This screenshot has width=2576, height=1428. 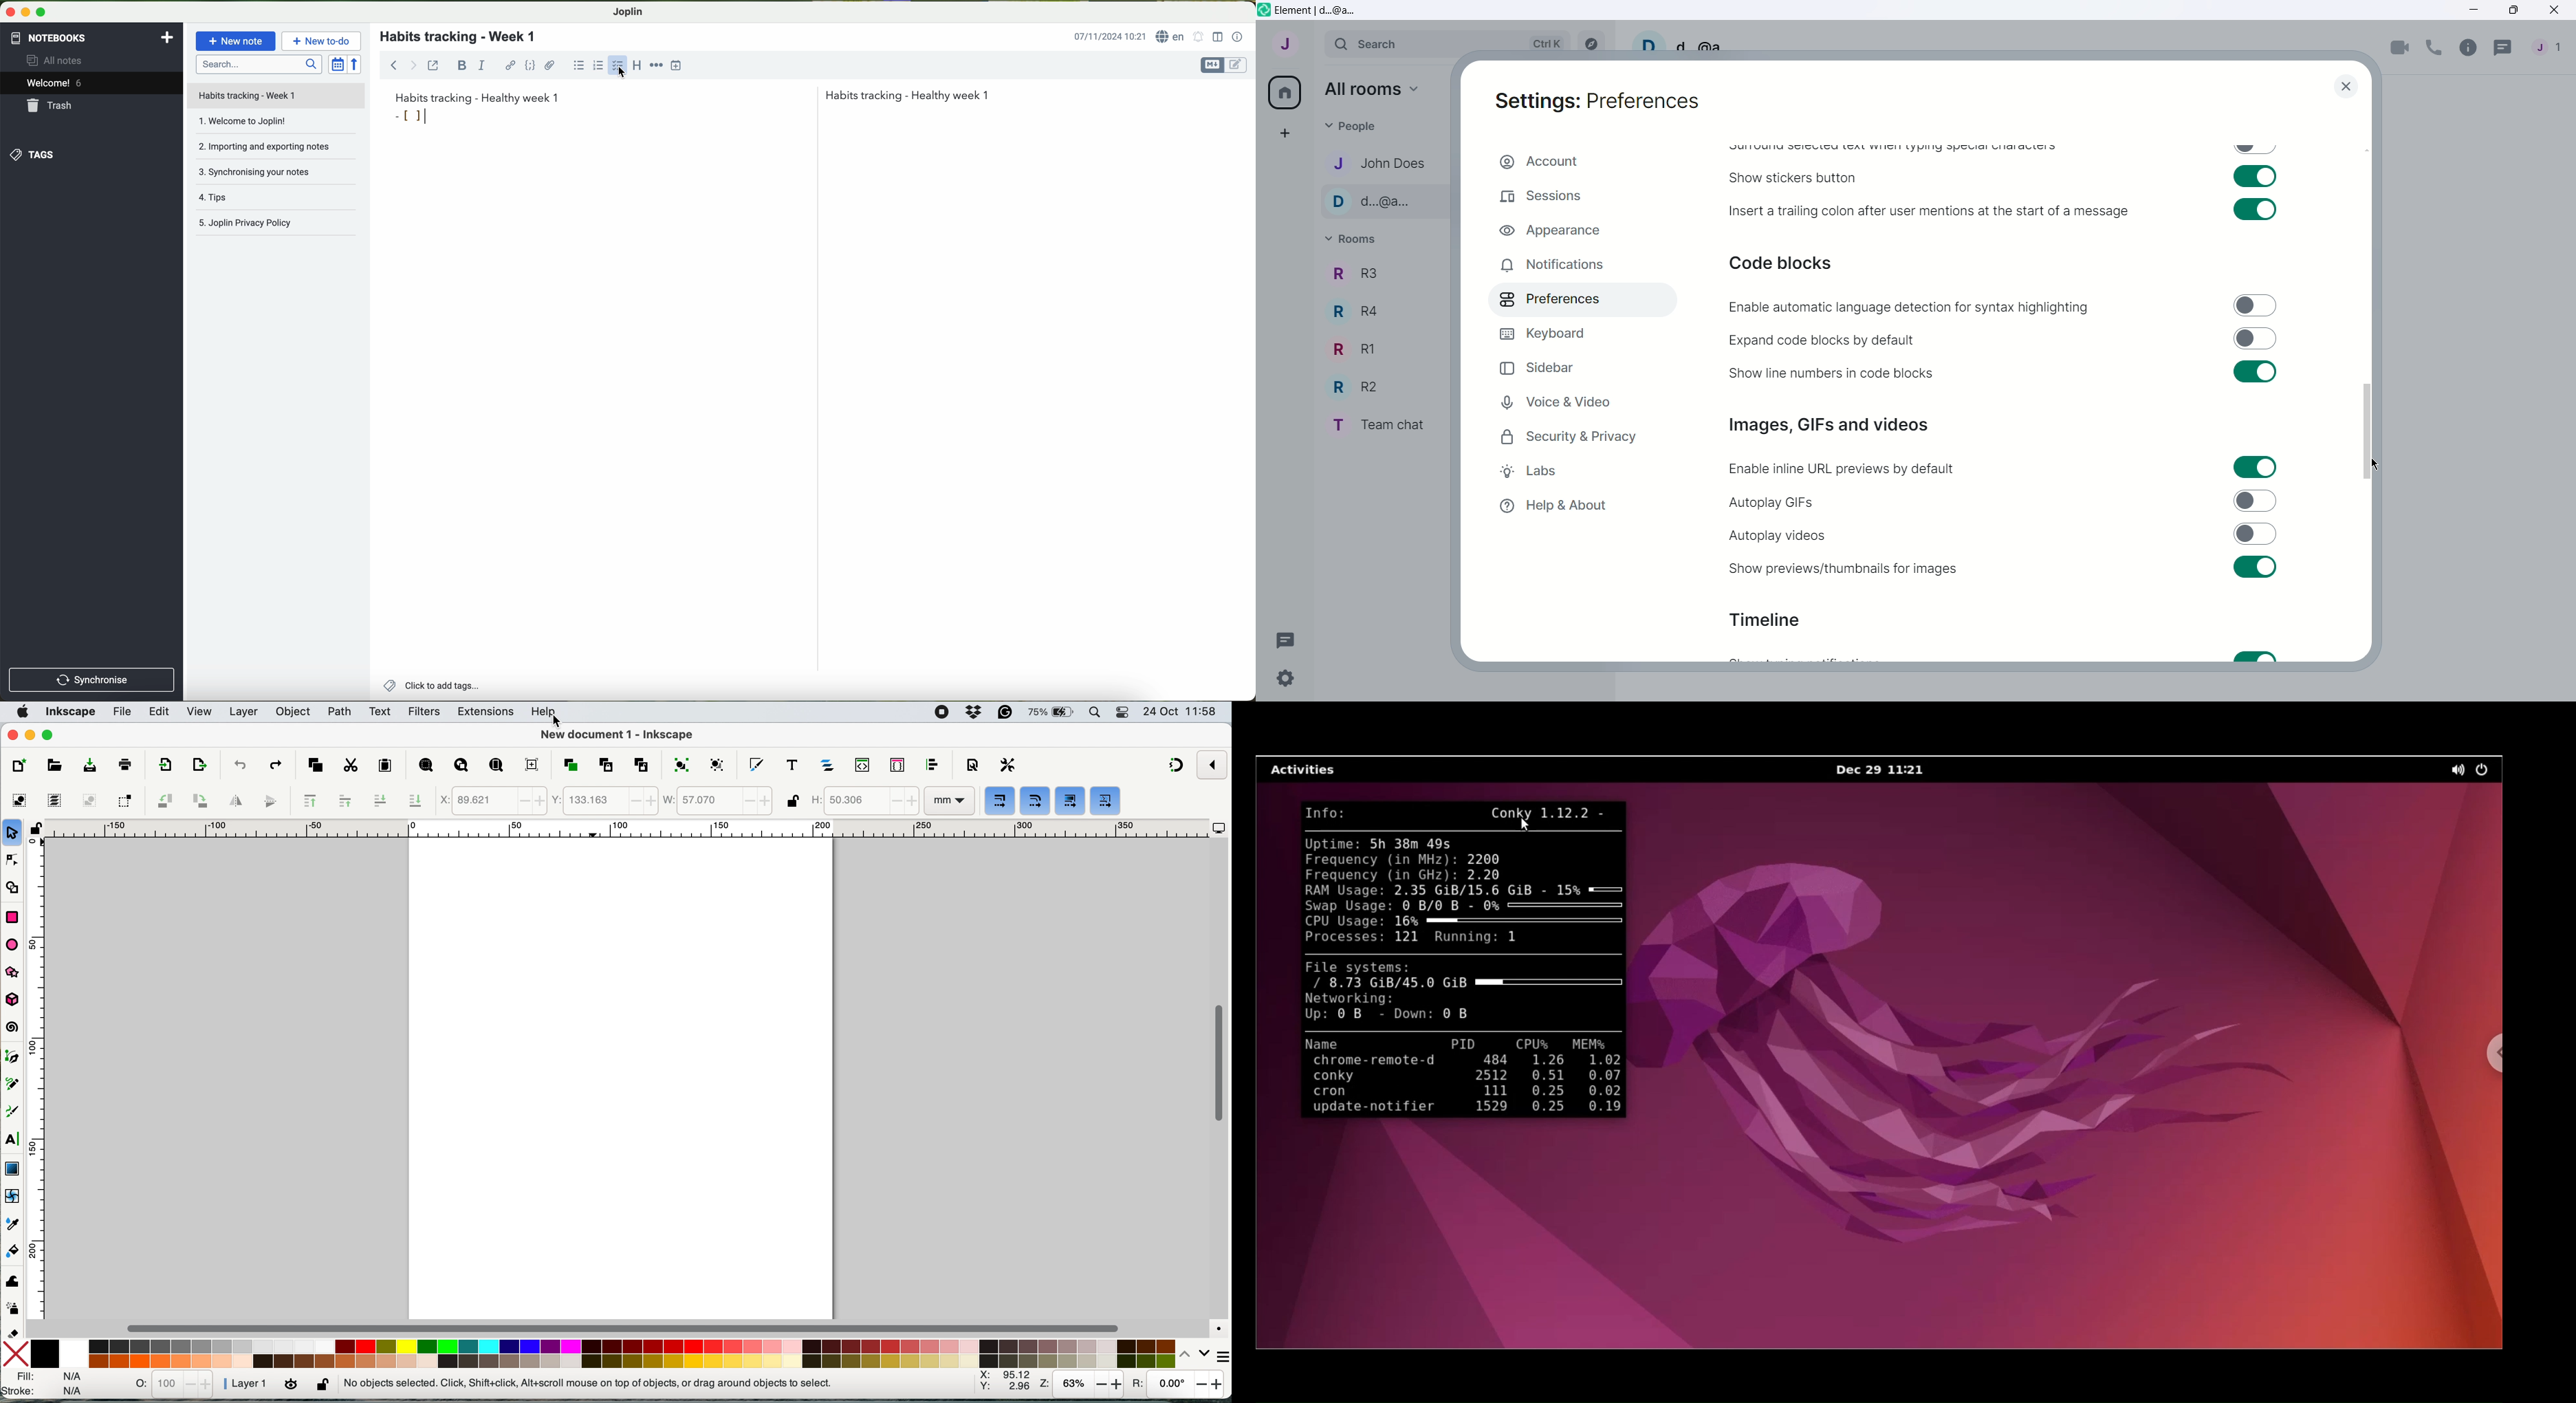 What do you see at coordinates (619, 68) in the screenshot?
I see `cursor on checkbox` at bounding box center [619, 68].